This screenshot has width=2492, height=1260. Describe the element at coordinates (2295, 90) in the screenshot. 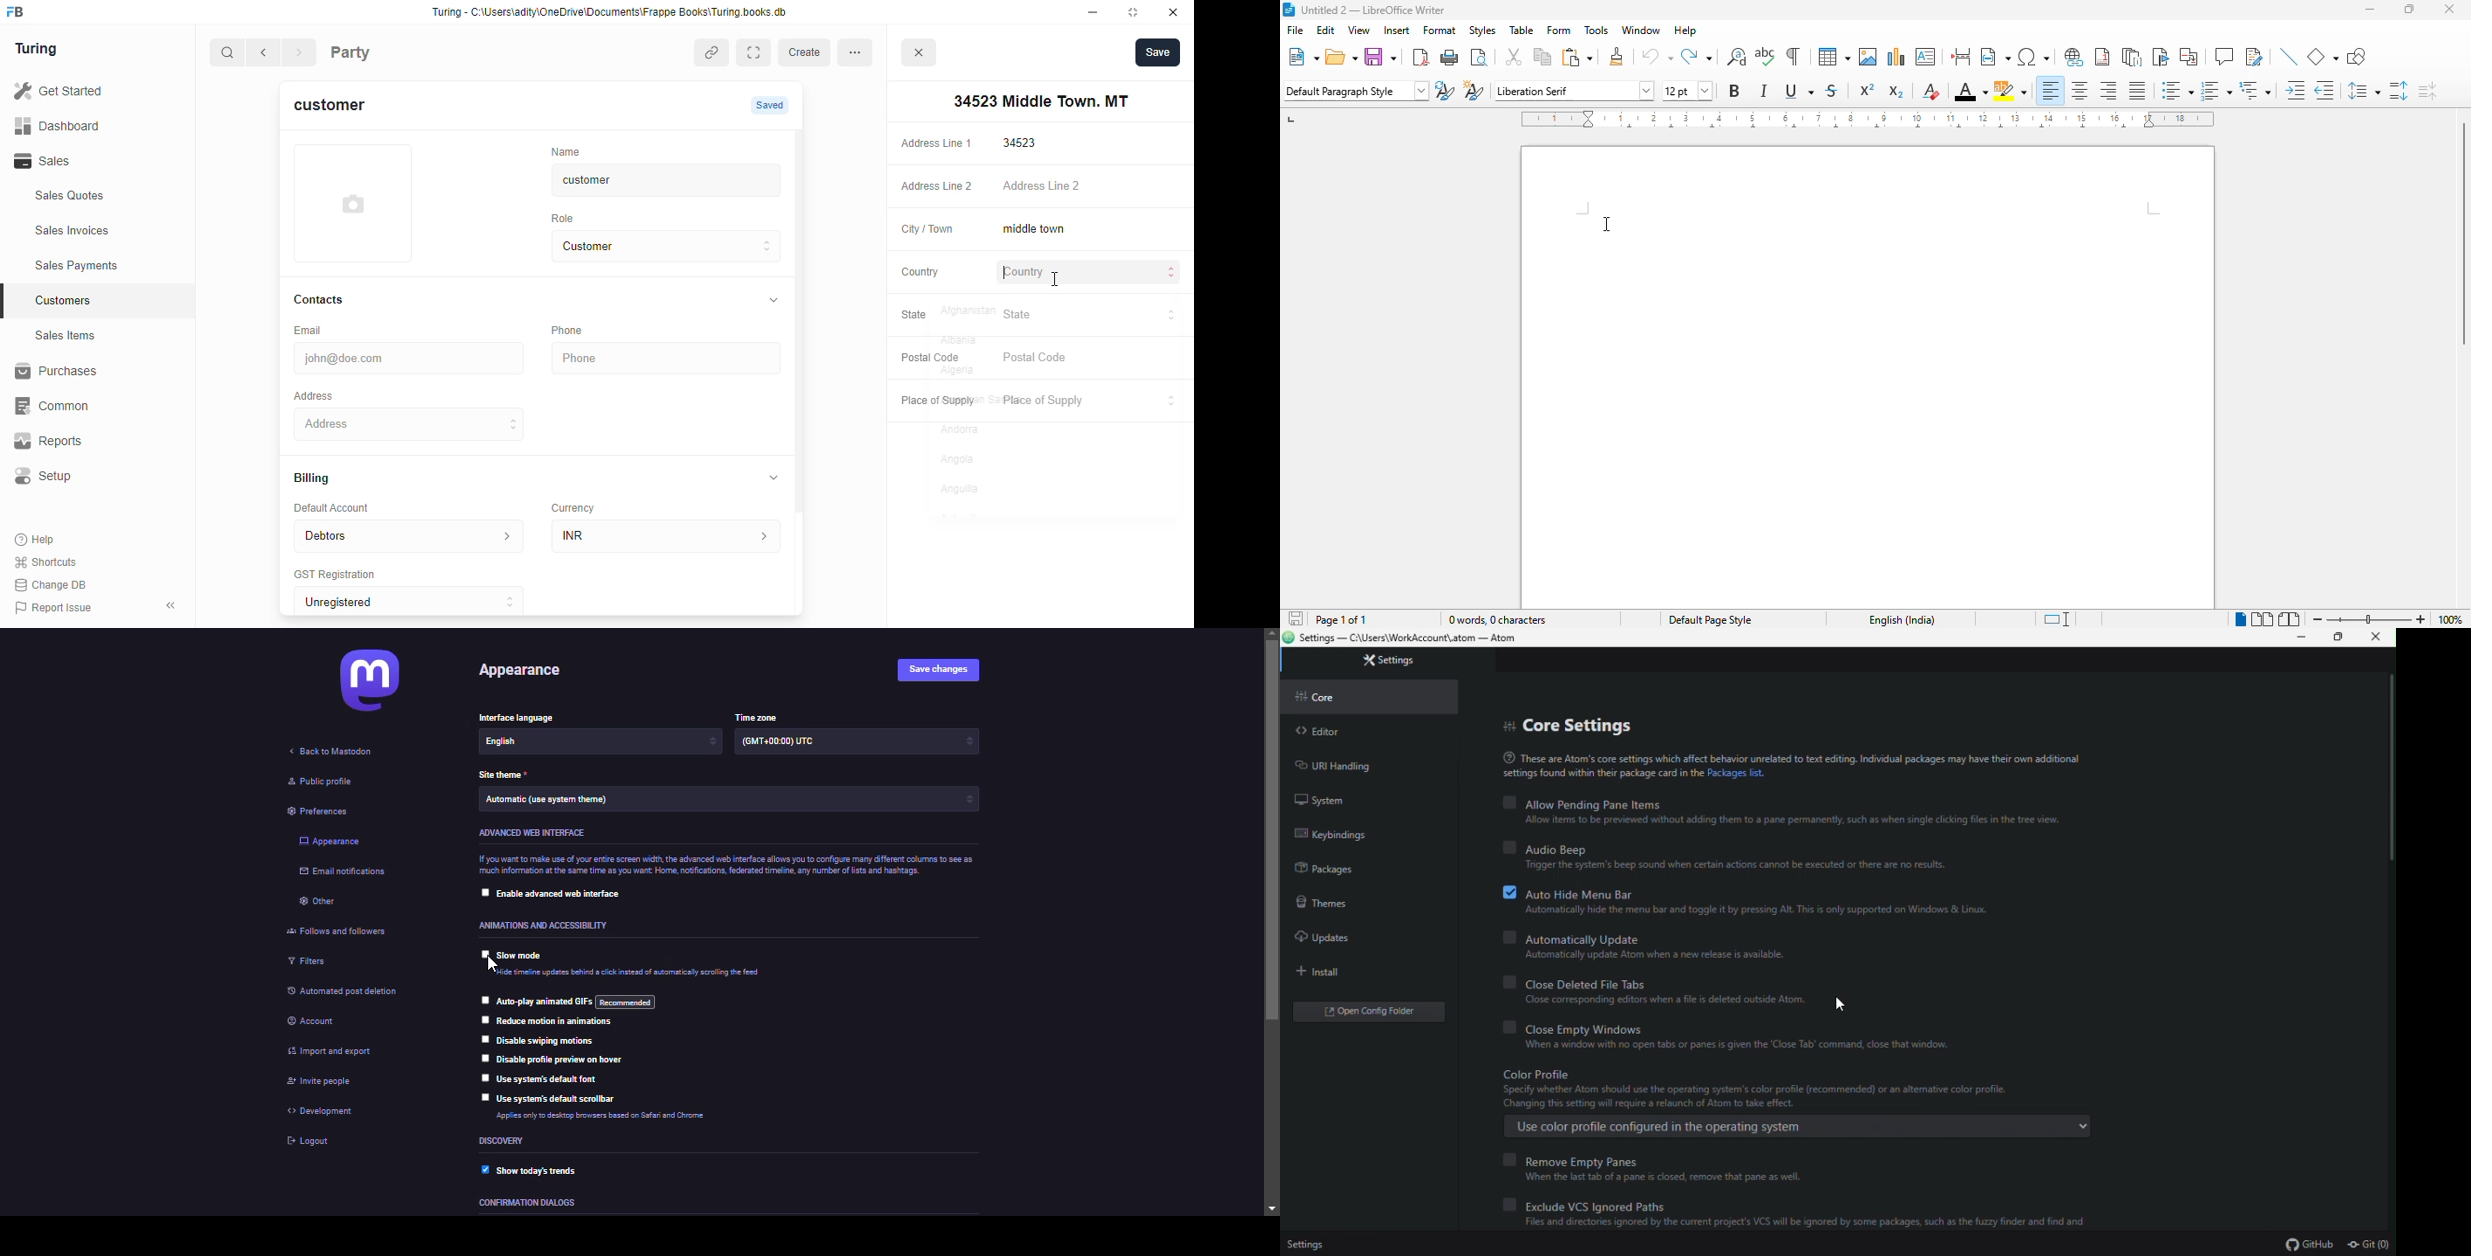

I see `increase indent` at that location.